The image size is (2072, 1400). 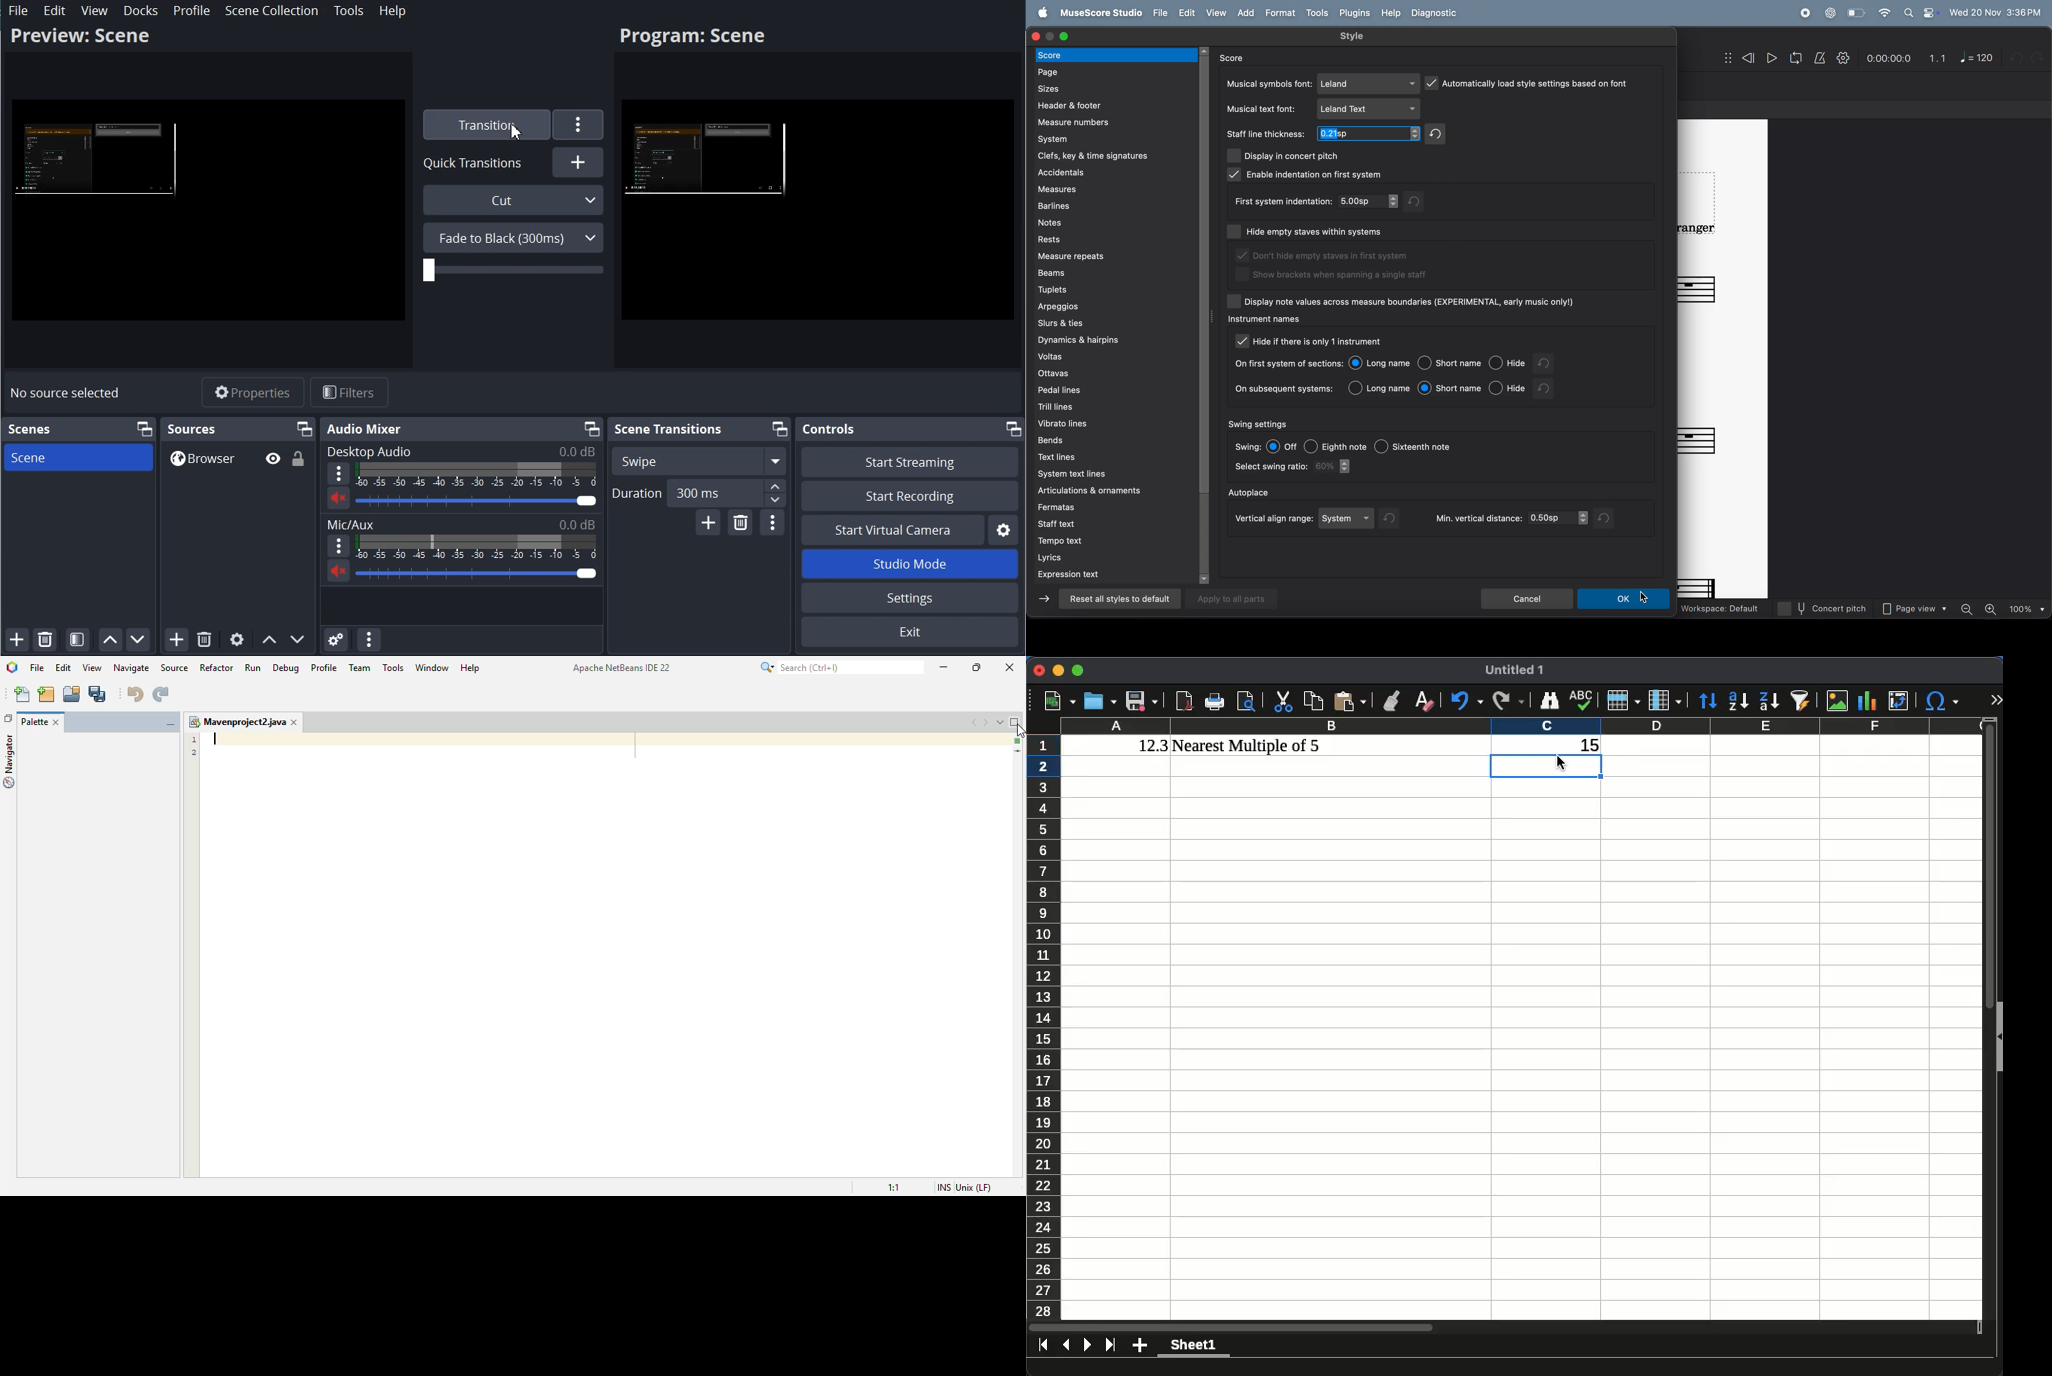 I want to click on cursor, so click(x=1561, y=765).